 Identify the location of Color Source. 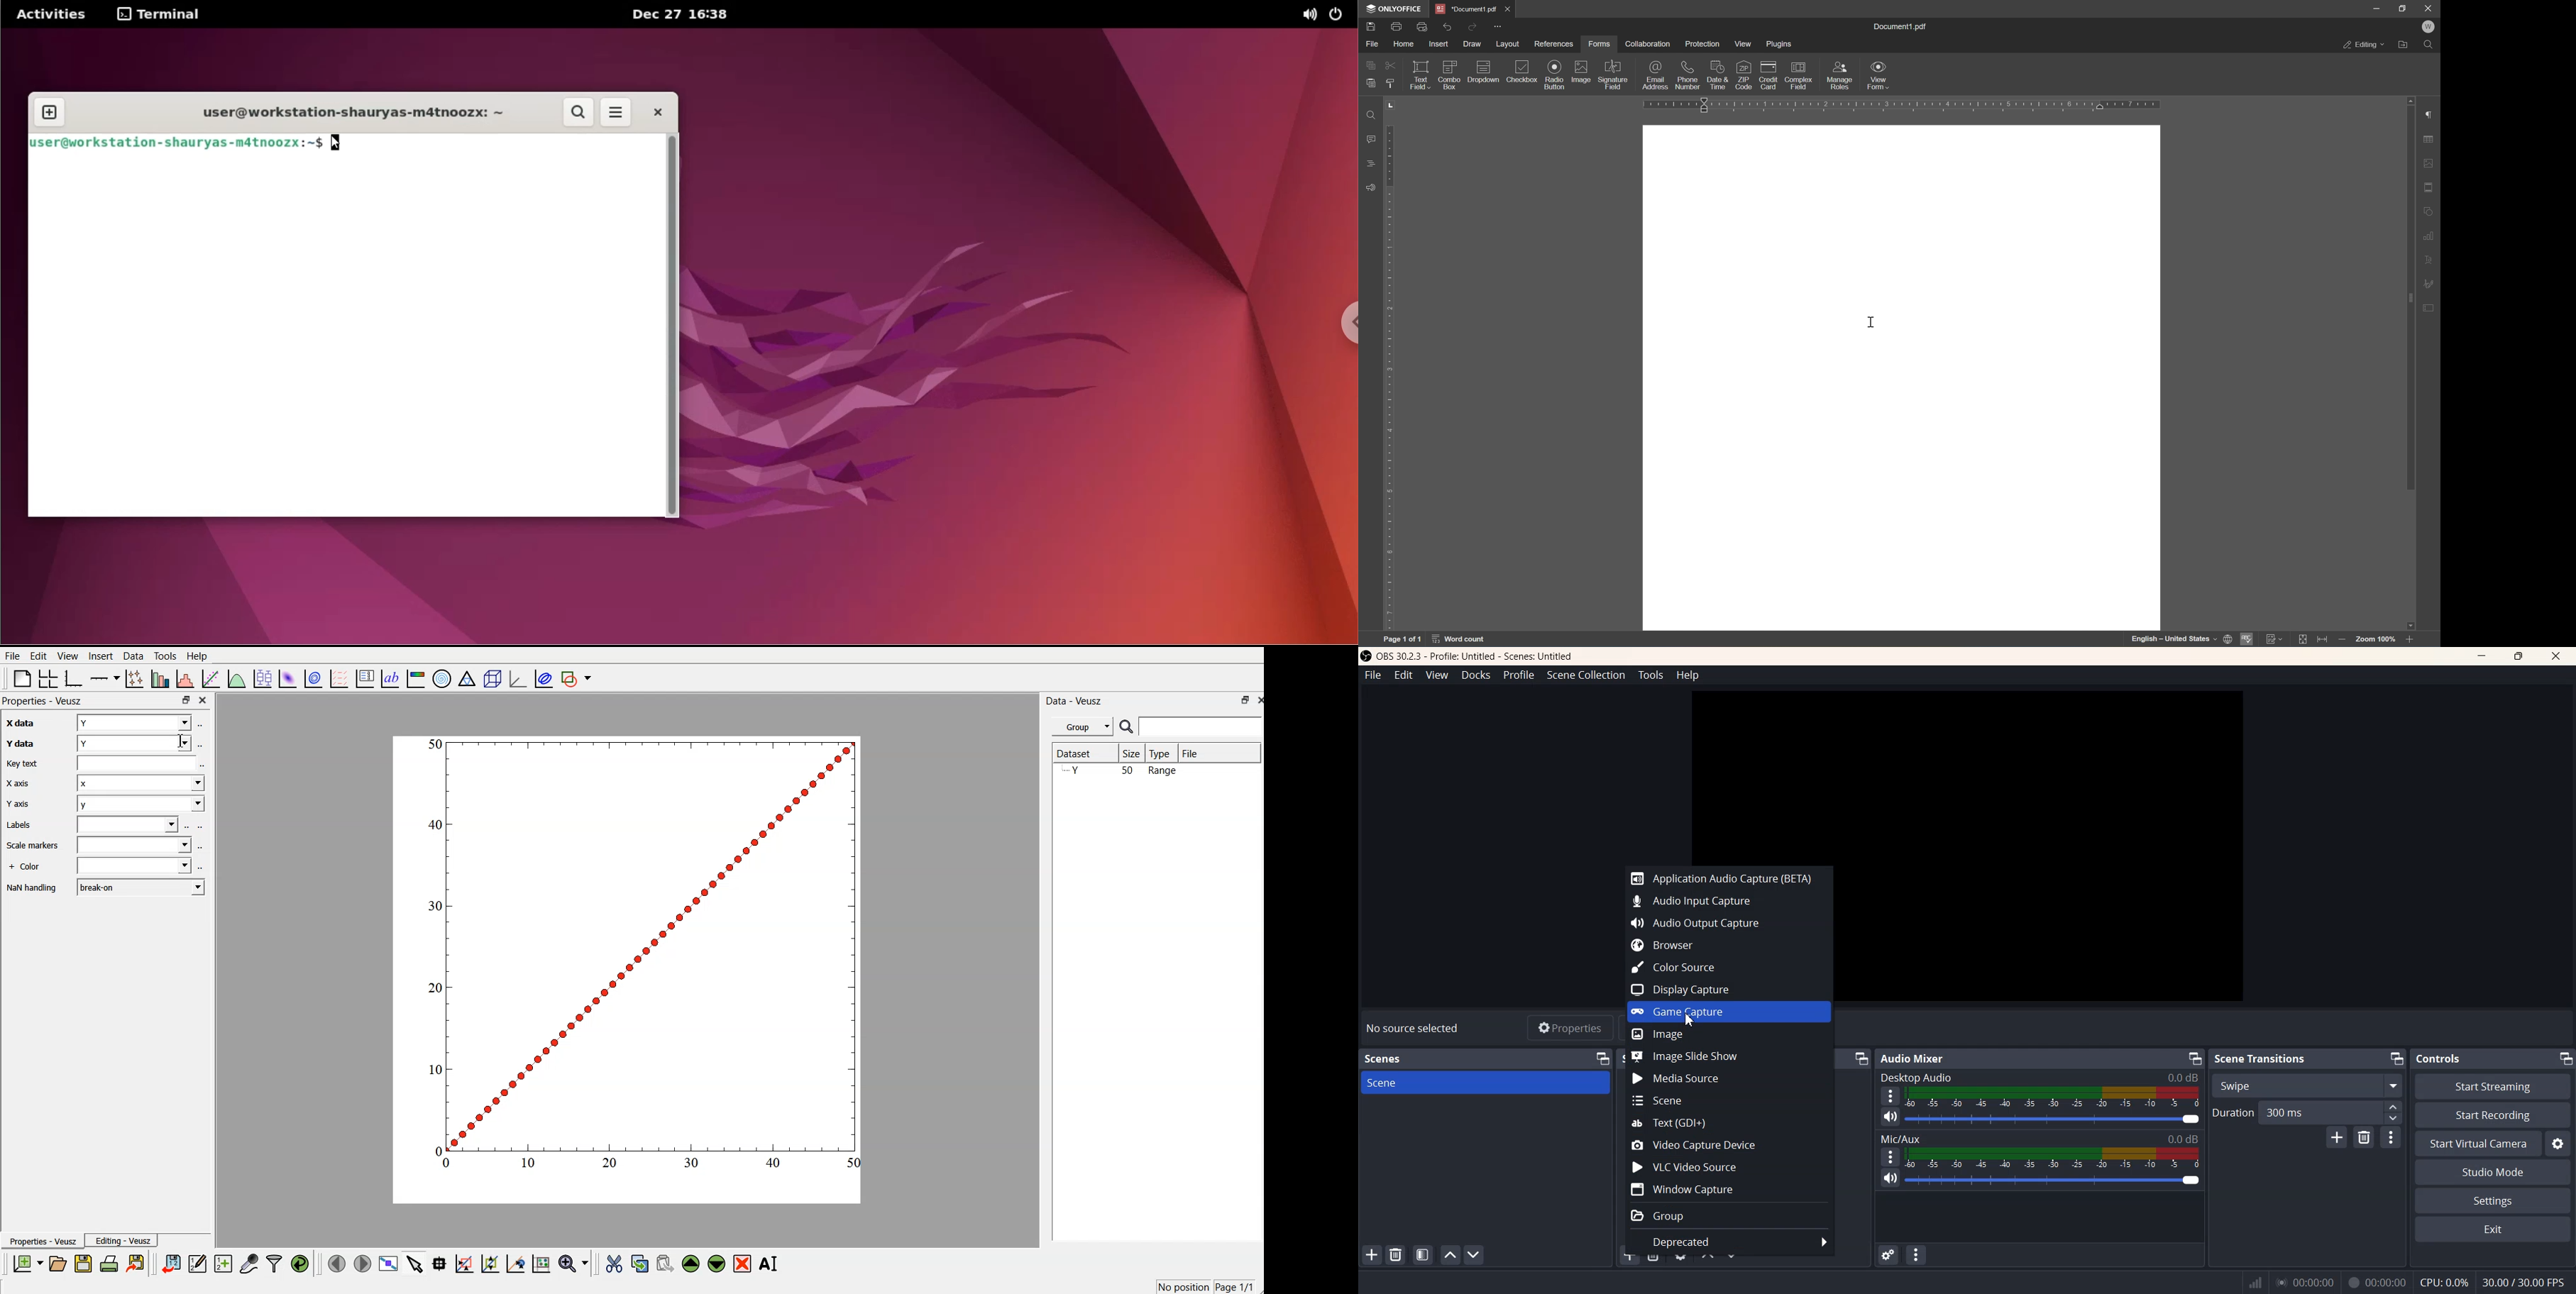
(1722, 967).